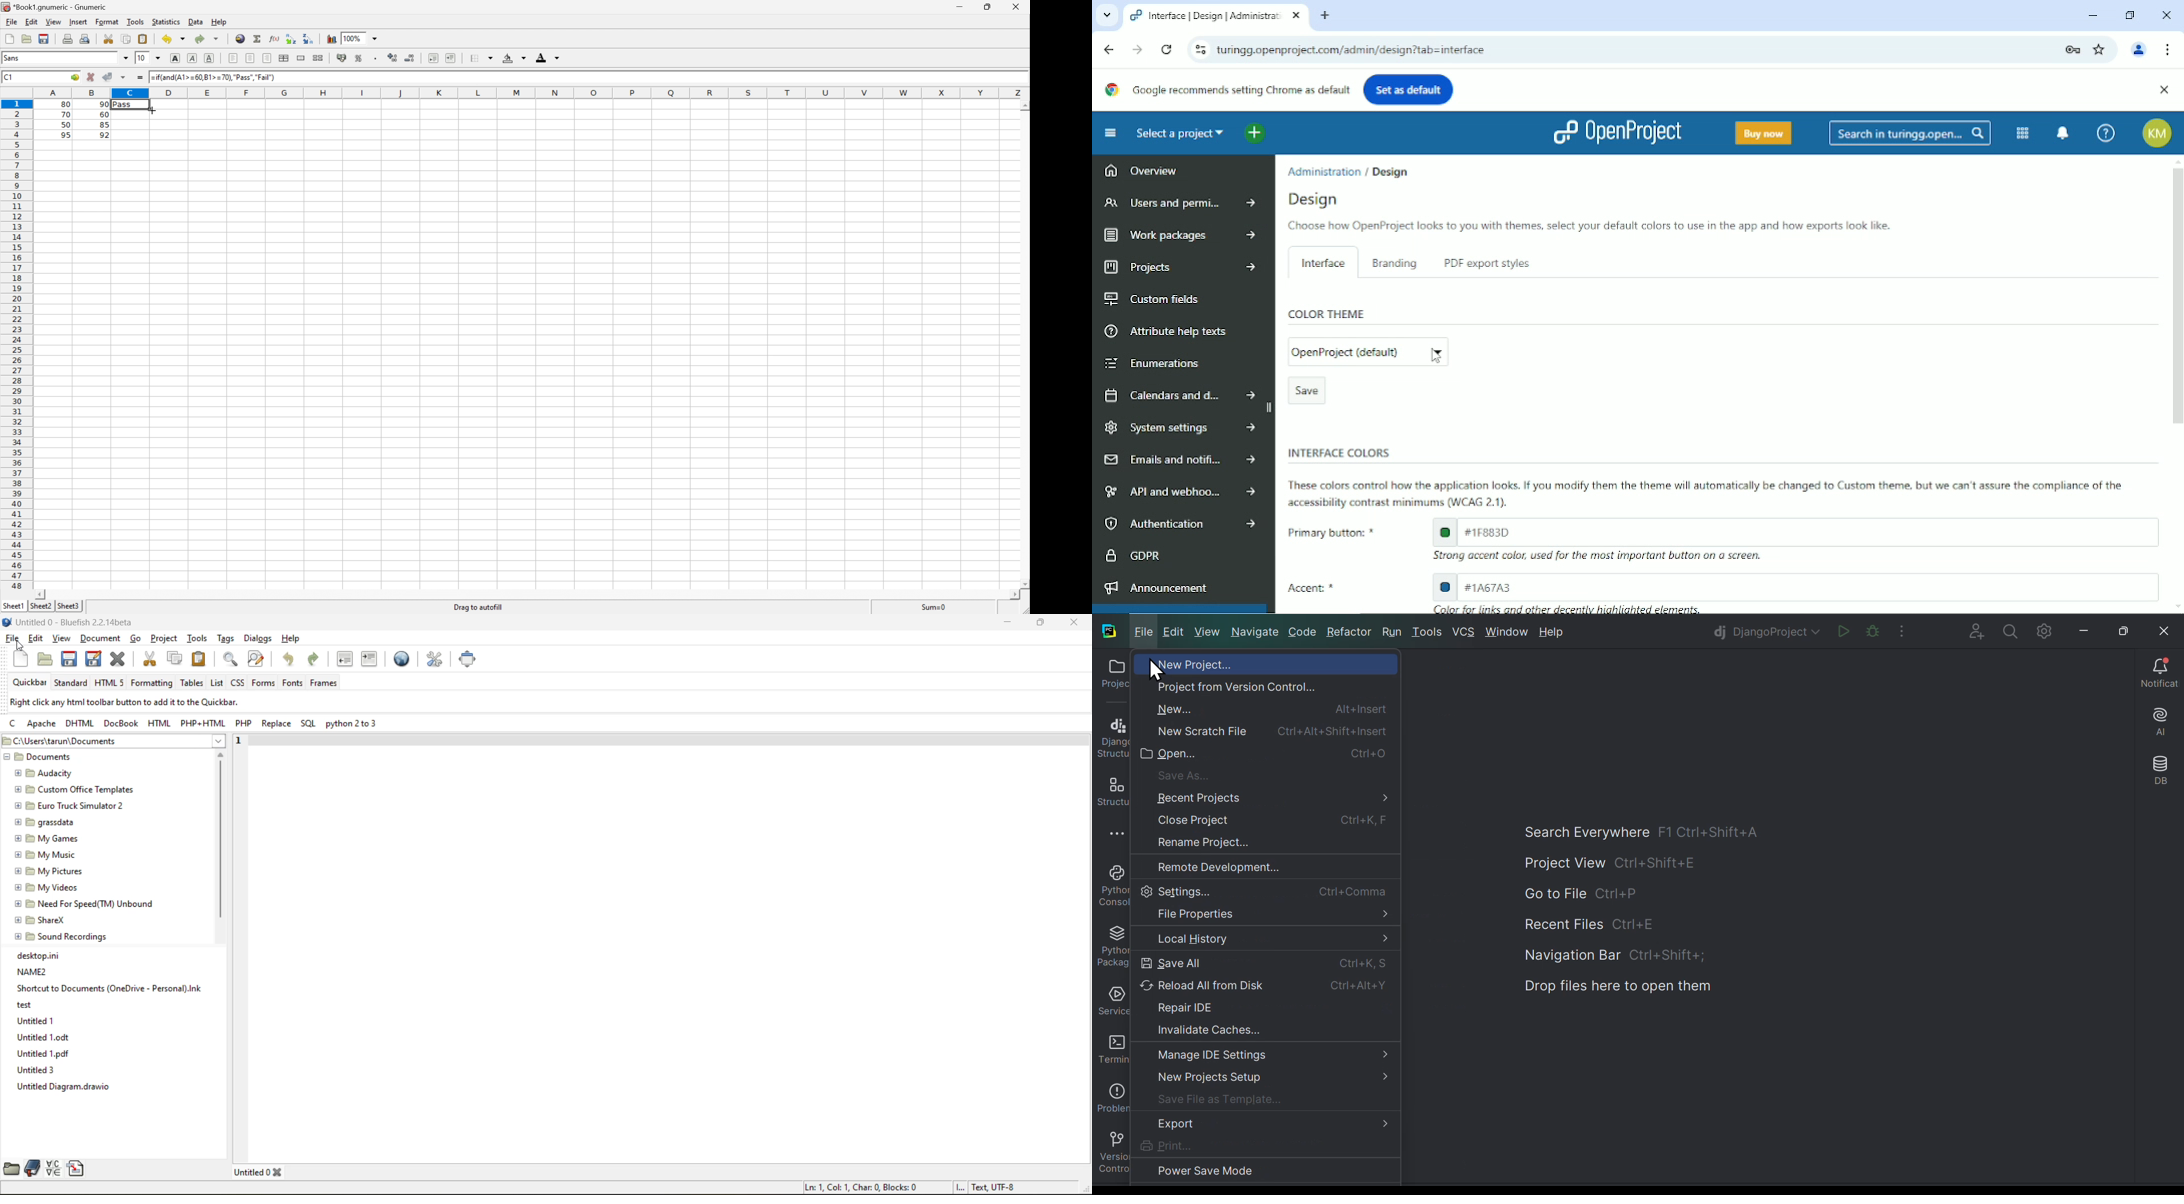 The height and width of the screenshot is (1204, 2184). What do you see at coordinates (175, 659) in the screenshot?
I see `copy` at bounding box center [175, 659].